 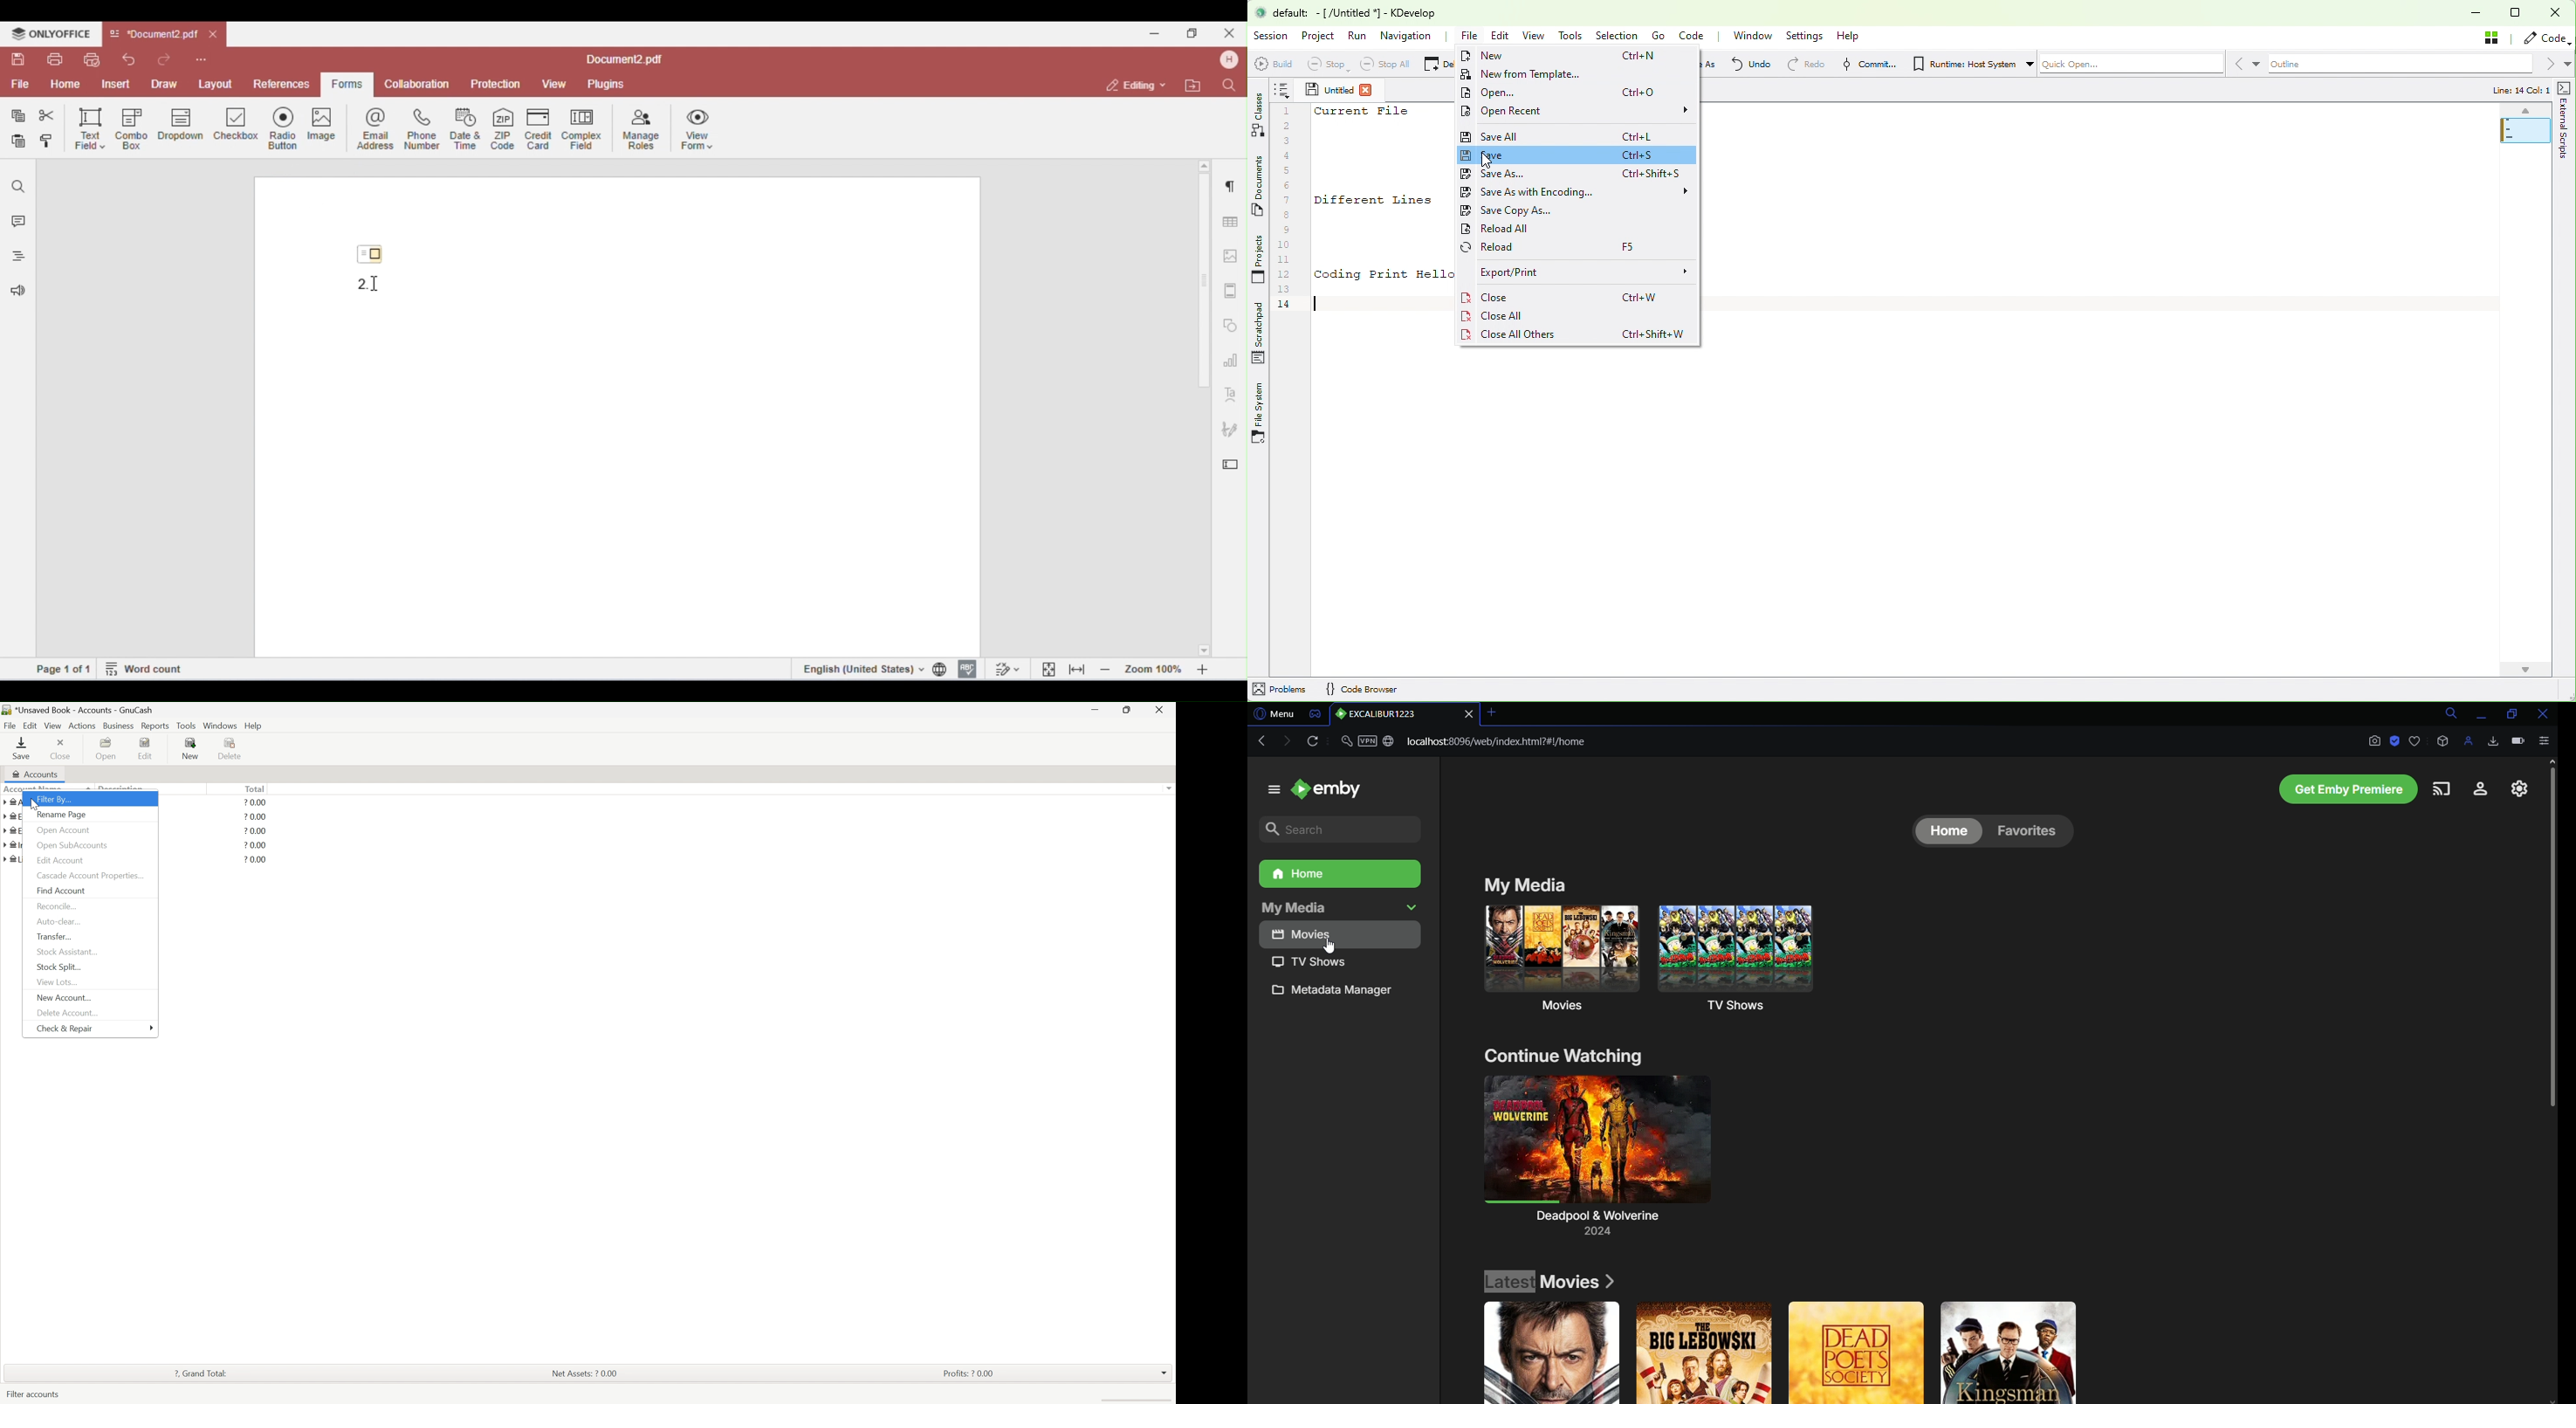 I want to click on Filter accounts, so click(x=33, y=1394).